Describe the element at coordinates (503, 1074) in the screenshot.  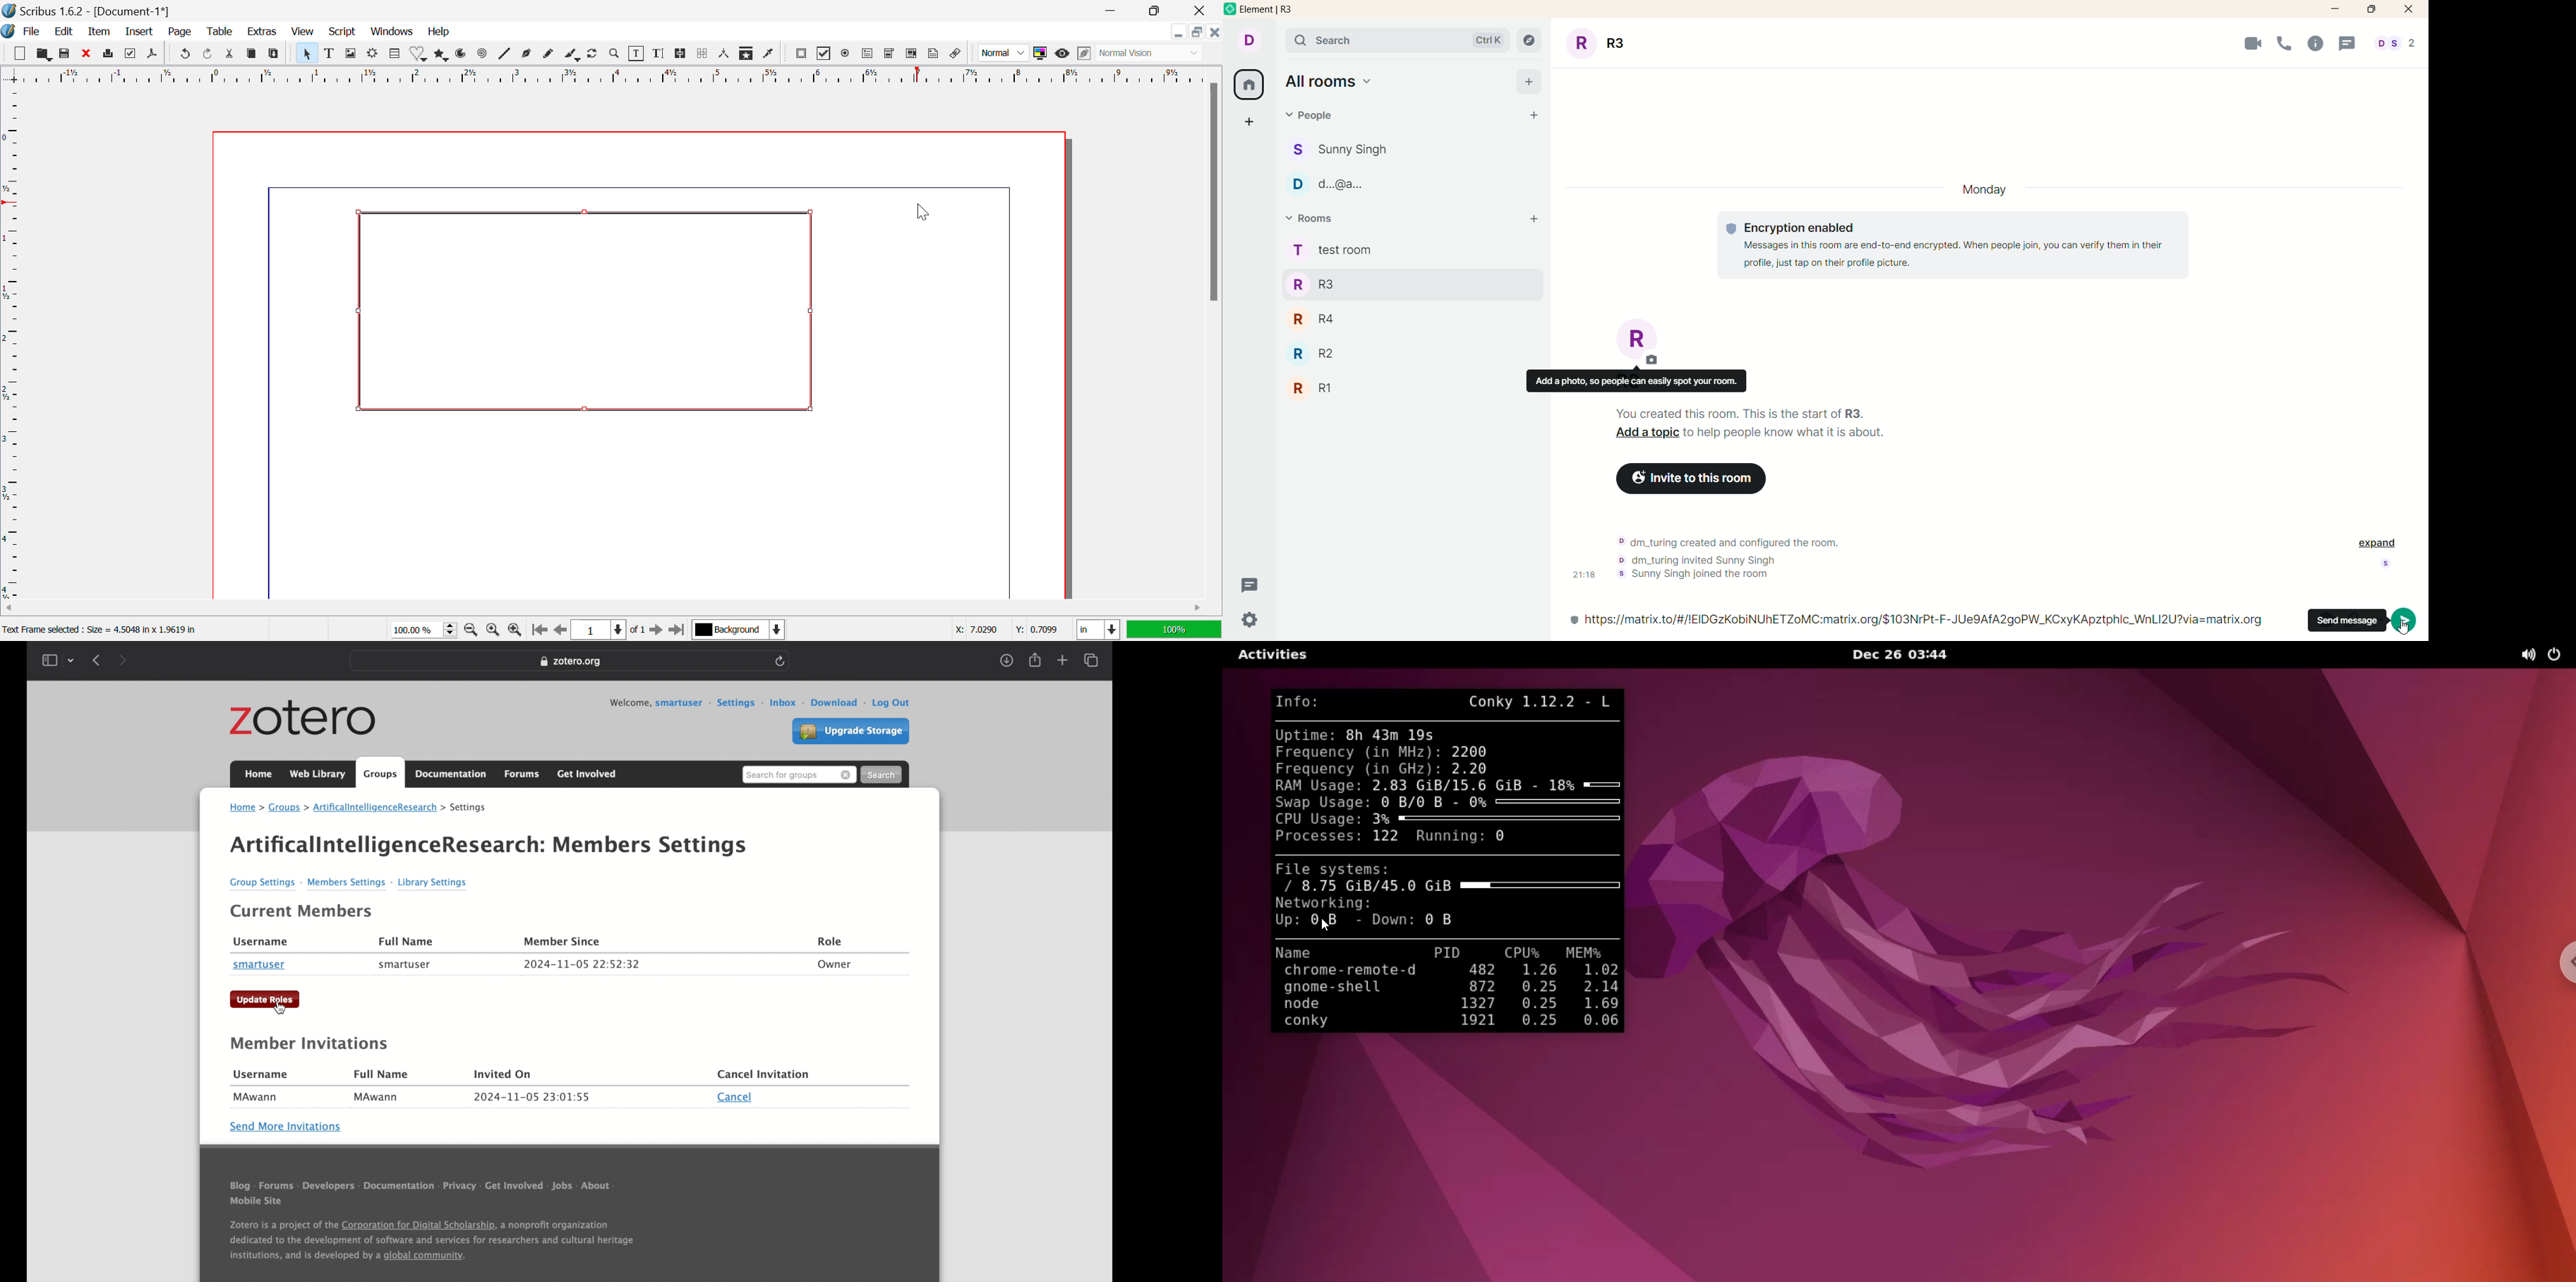
I see `invited on` at that location.